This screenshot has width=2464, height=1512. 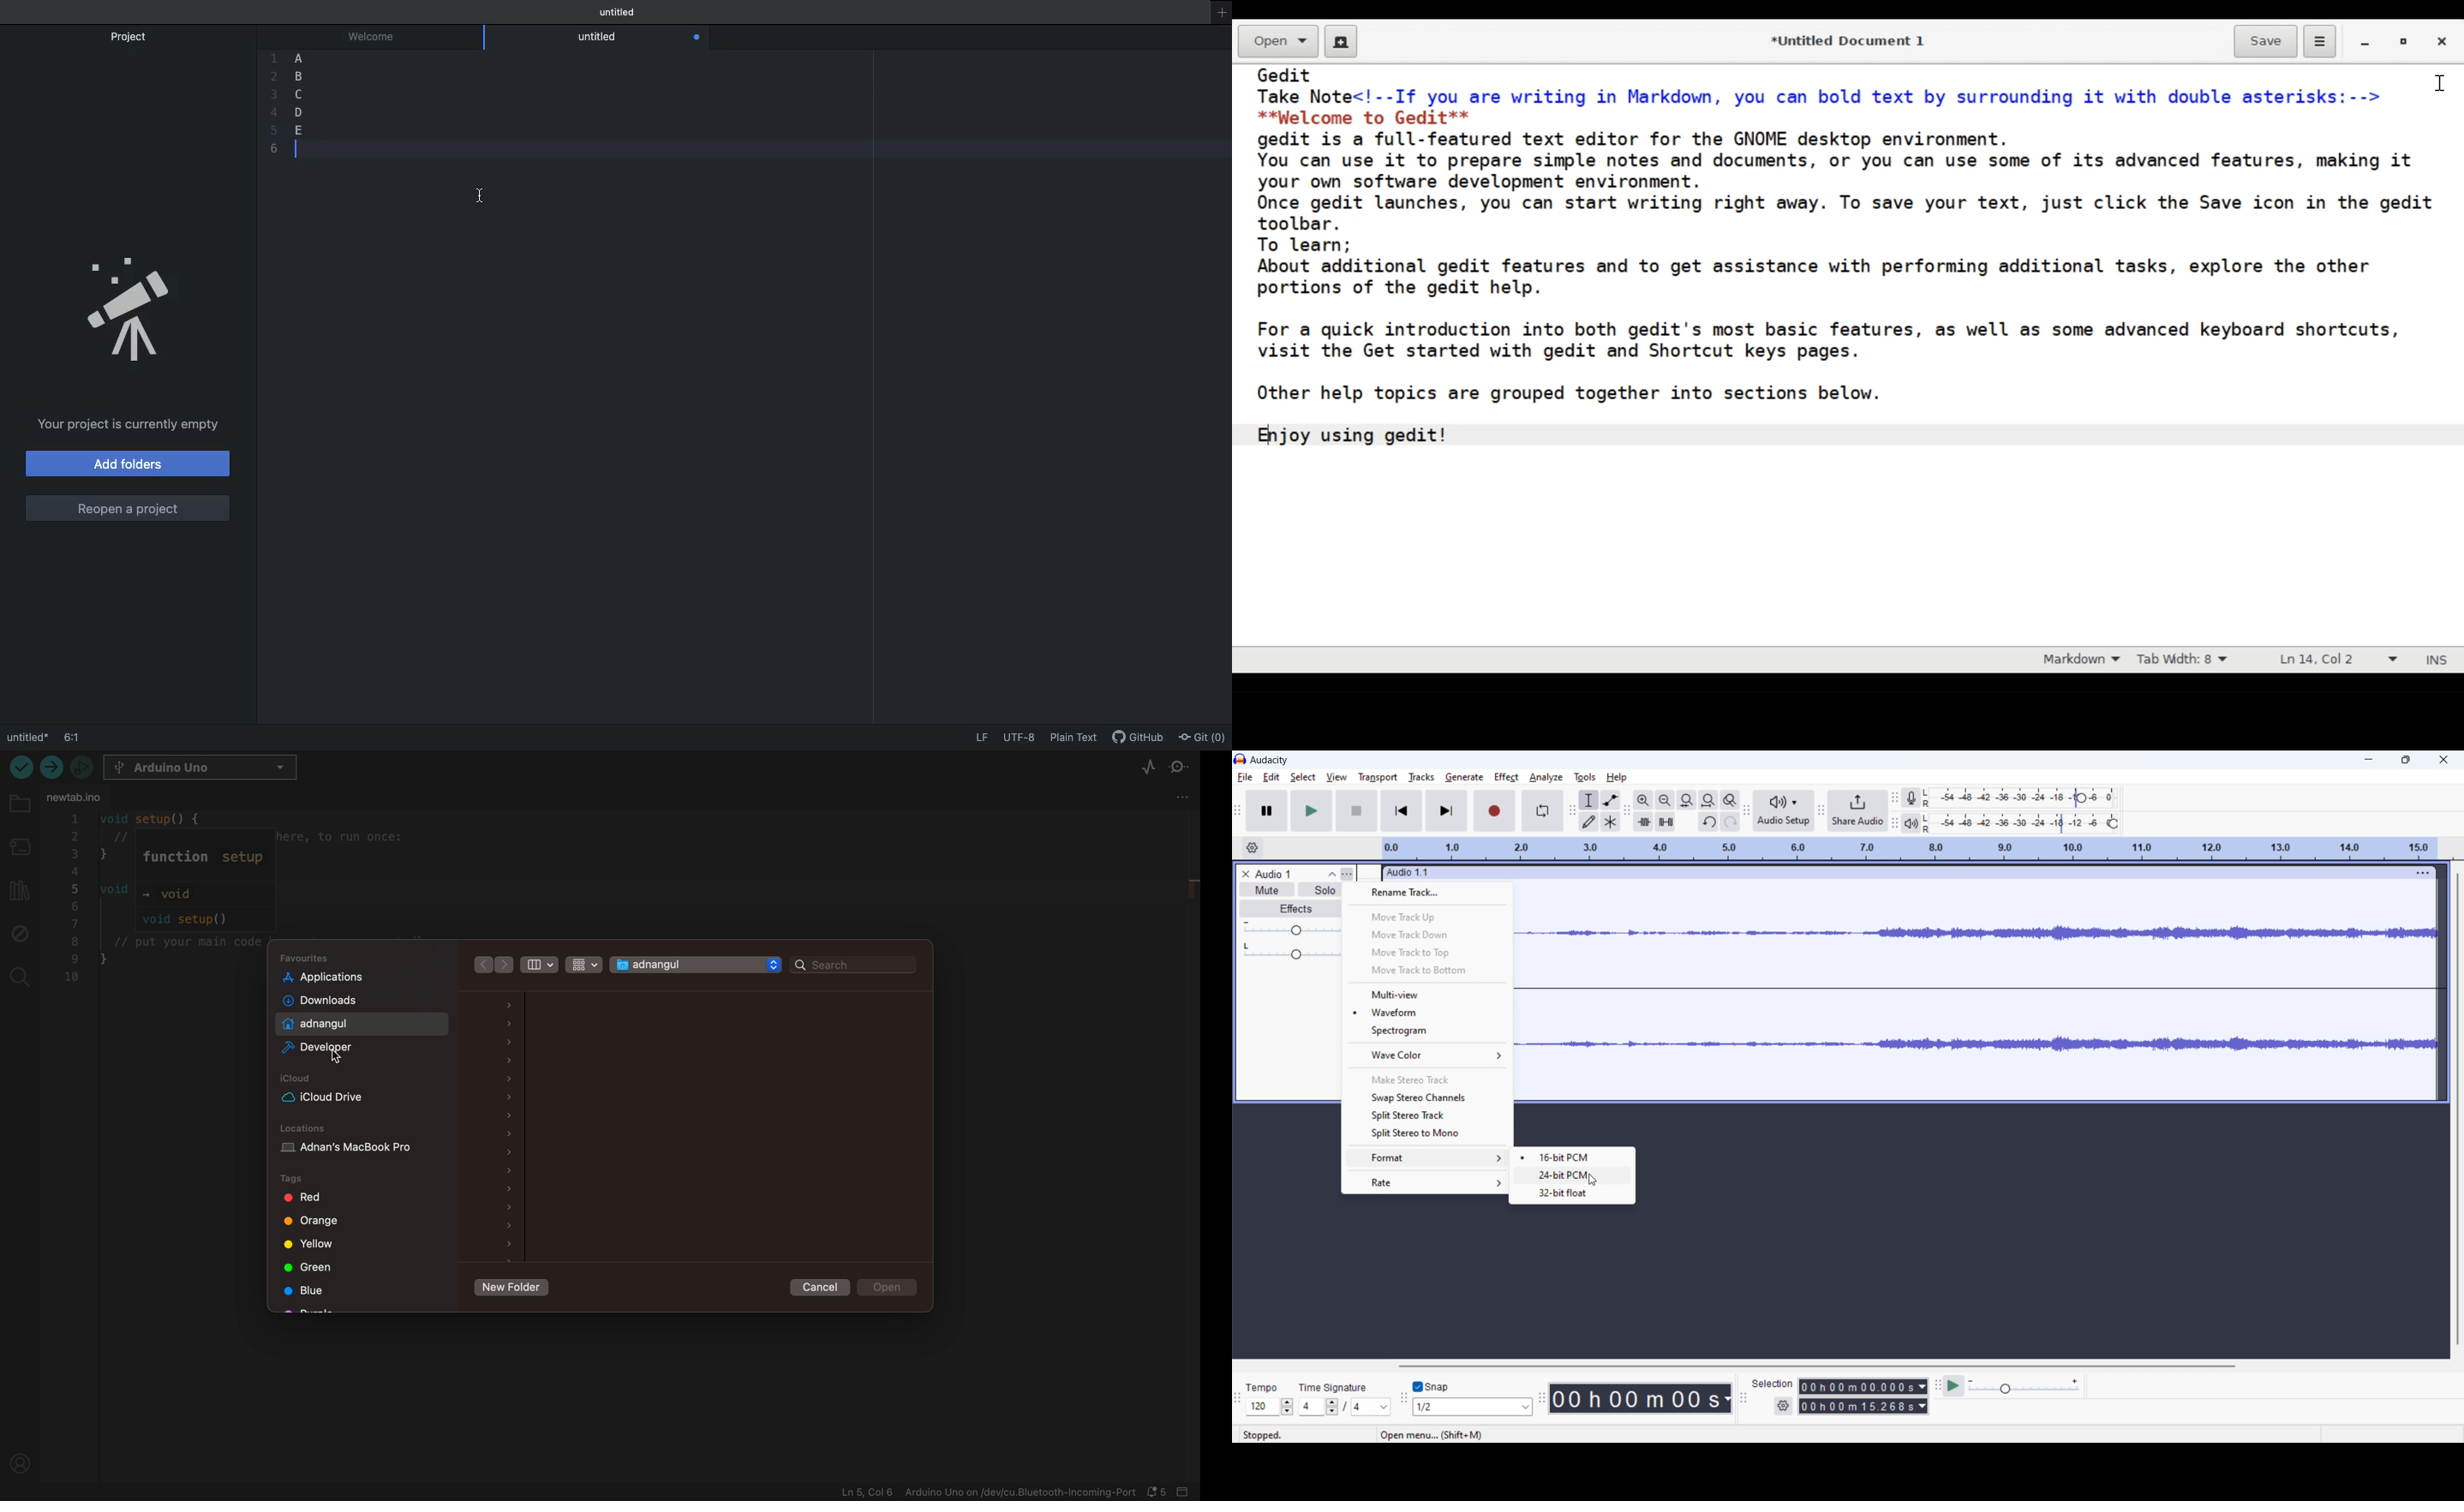 I want to click on rate, so click(x=1426, y=1182).